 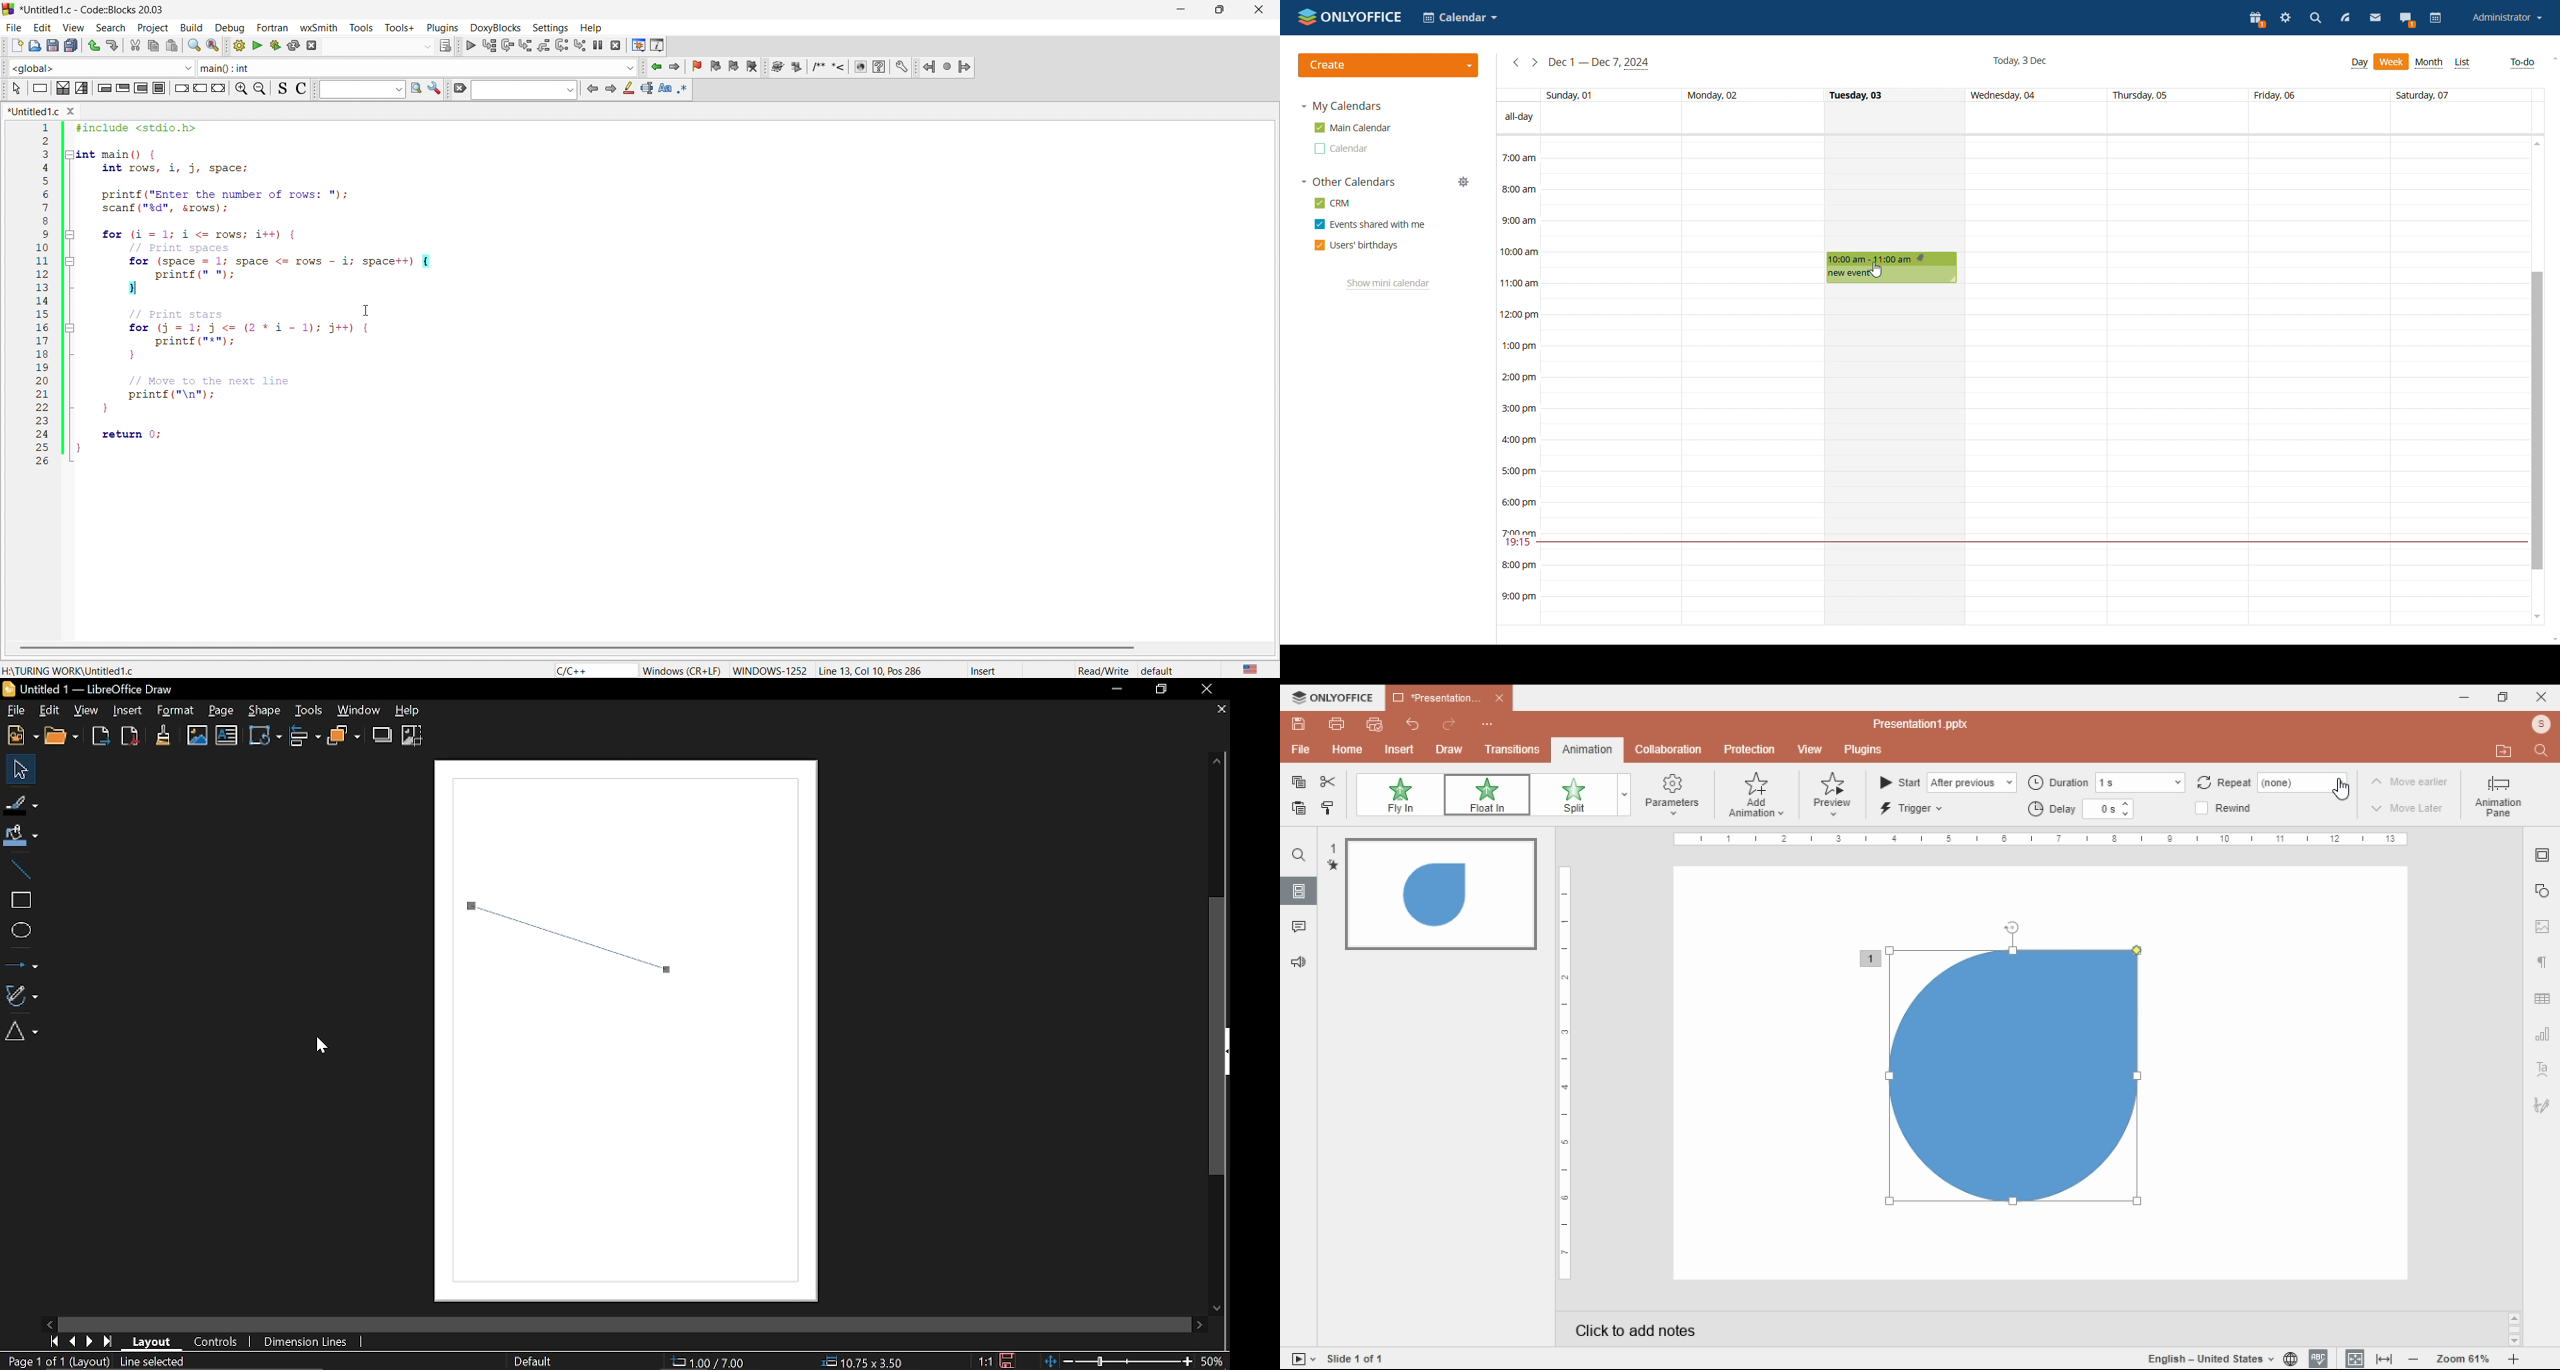 I want to click on Read/Write, so click(x=1103, y=671).